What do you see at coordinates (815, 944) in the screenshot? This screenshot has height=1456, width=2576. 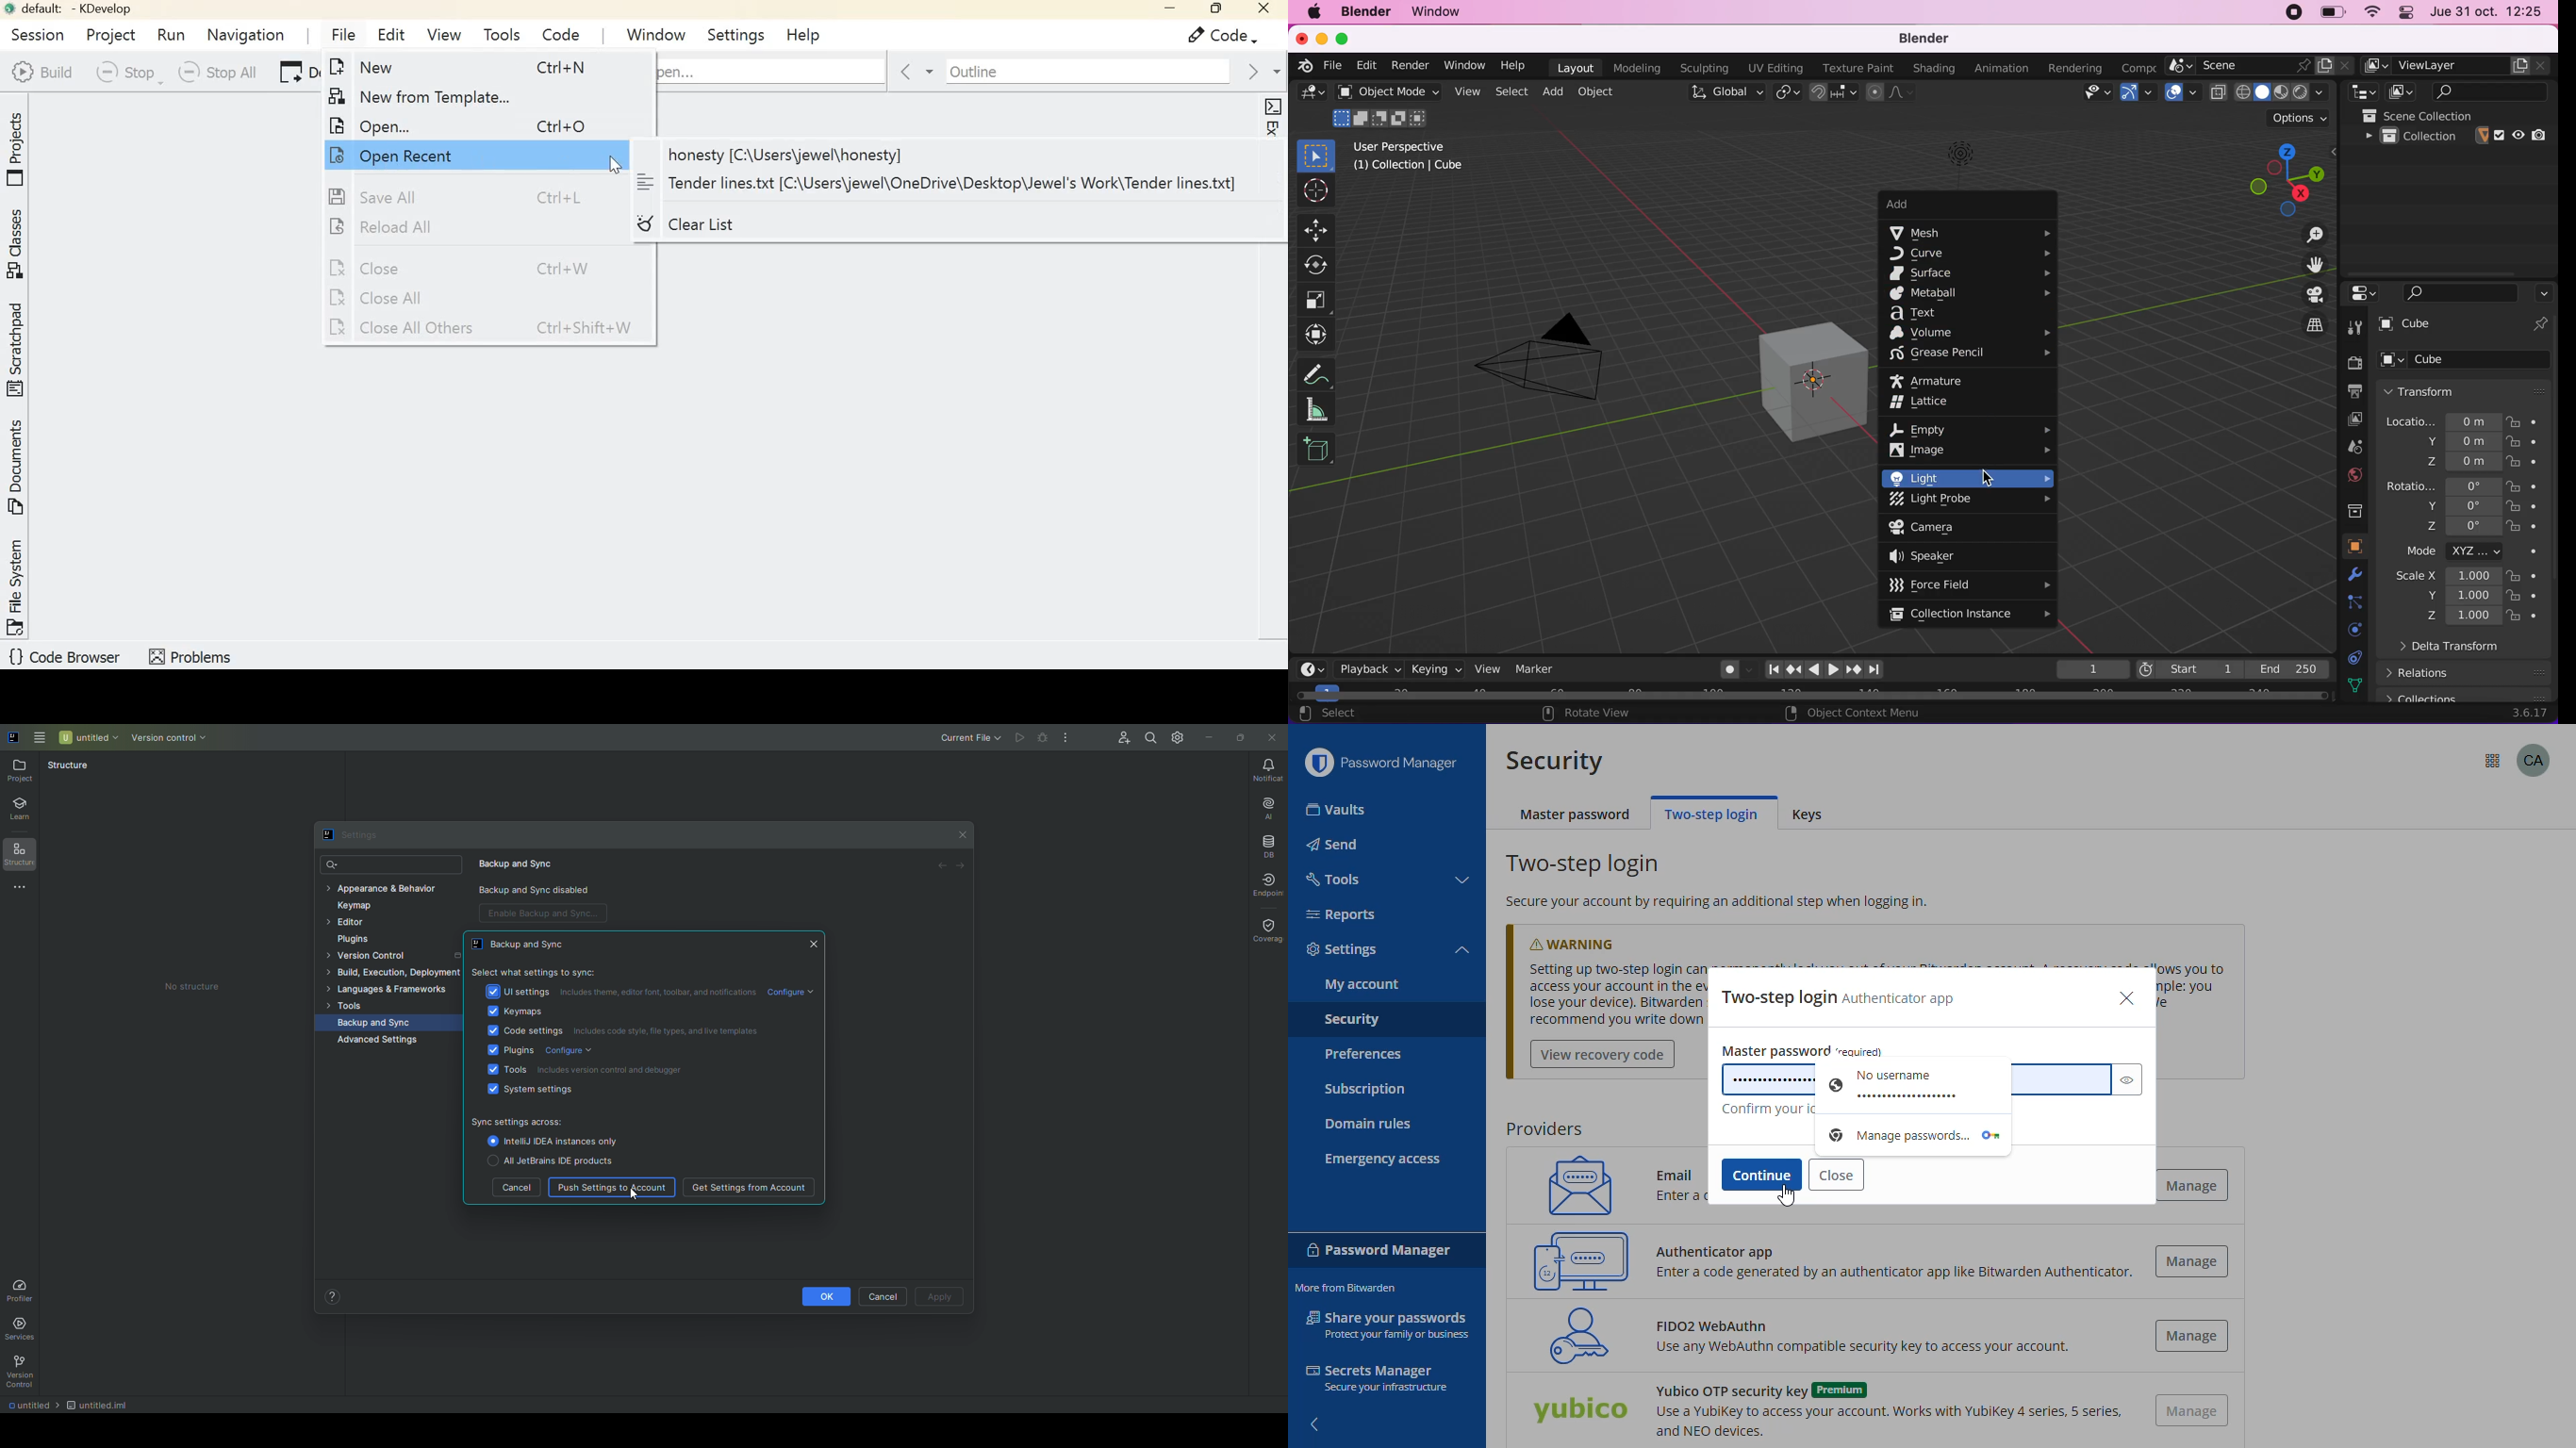 I see `Close` at bounding box center [815, 944].